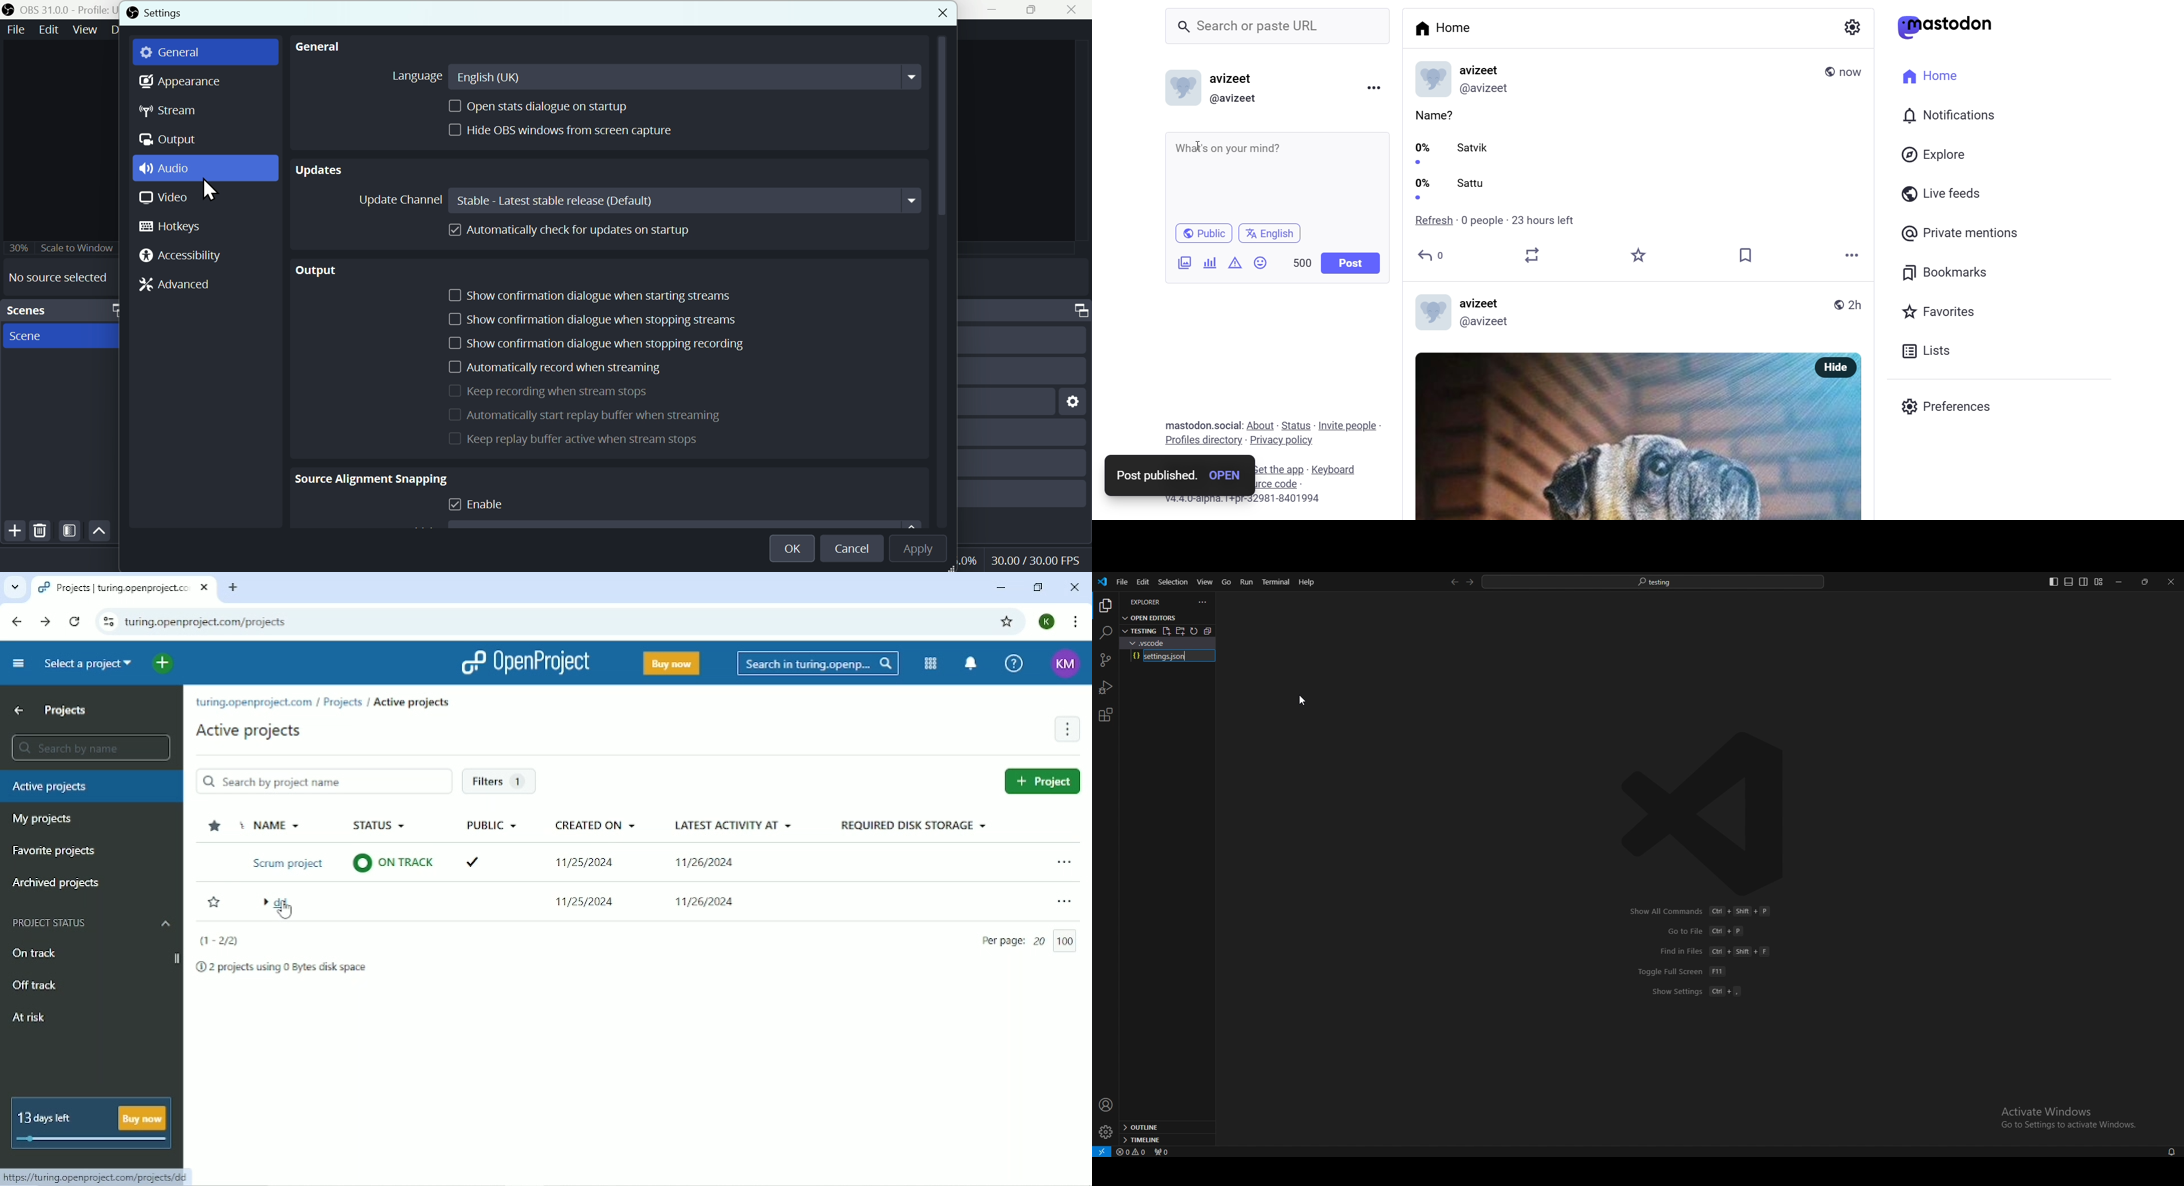 This screenshot has width=2184, height=1204. Describe the element at coordinates (412, 702) in the screenshot. I see `Active projects` at that location.